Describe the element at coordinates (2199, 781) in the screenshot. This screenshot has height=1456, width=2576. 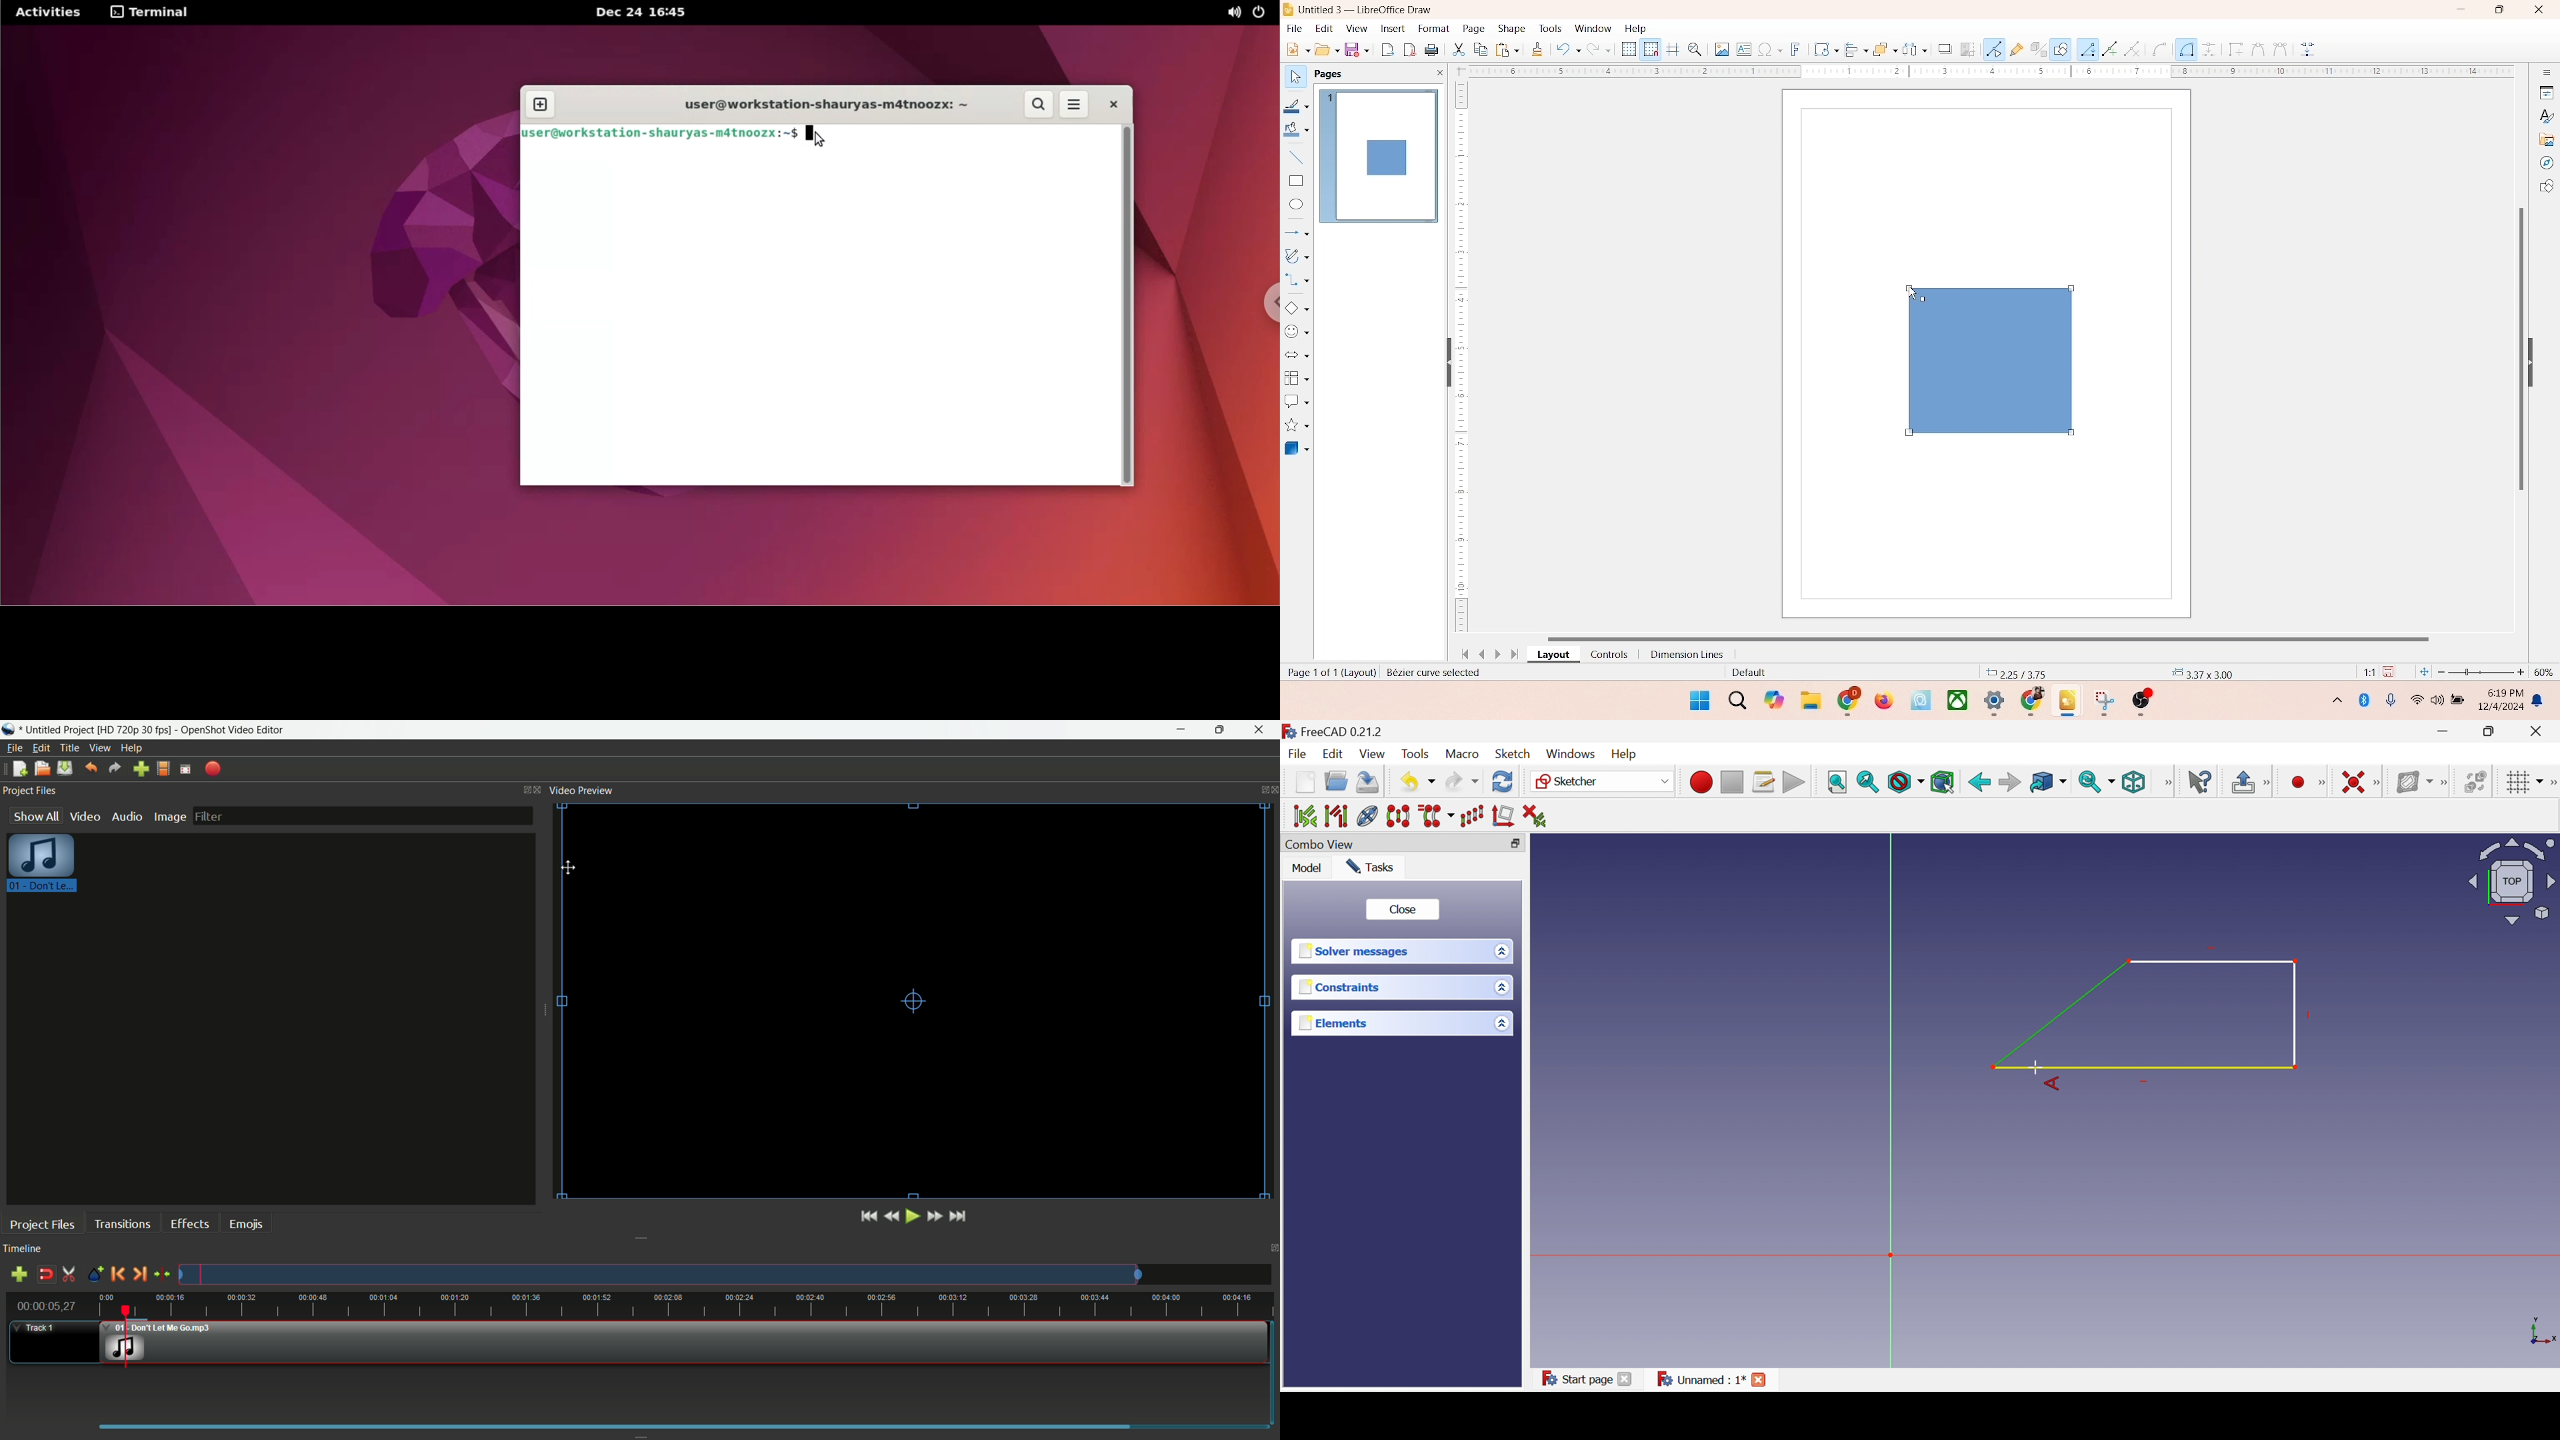
I see `What's this?` at that location.